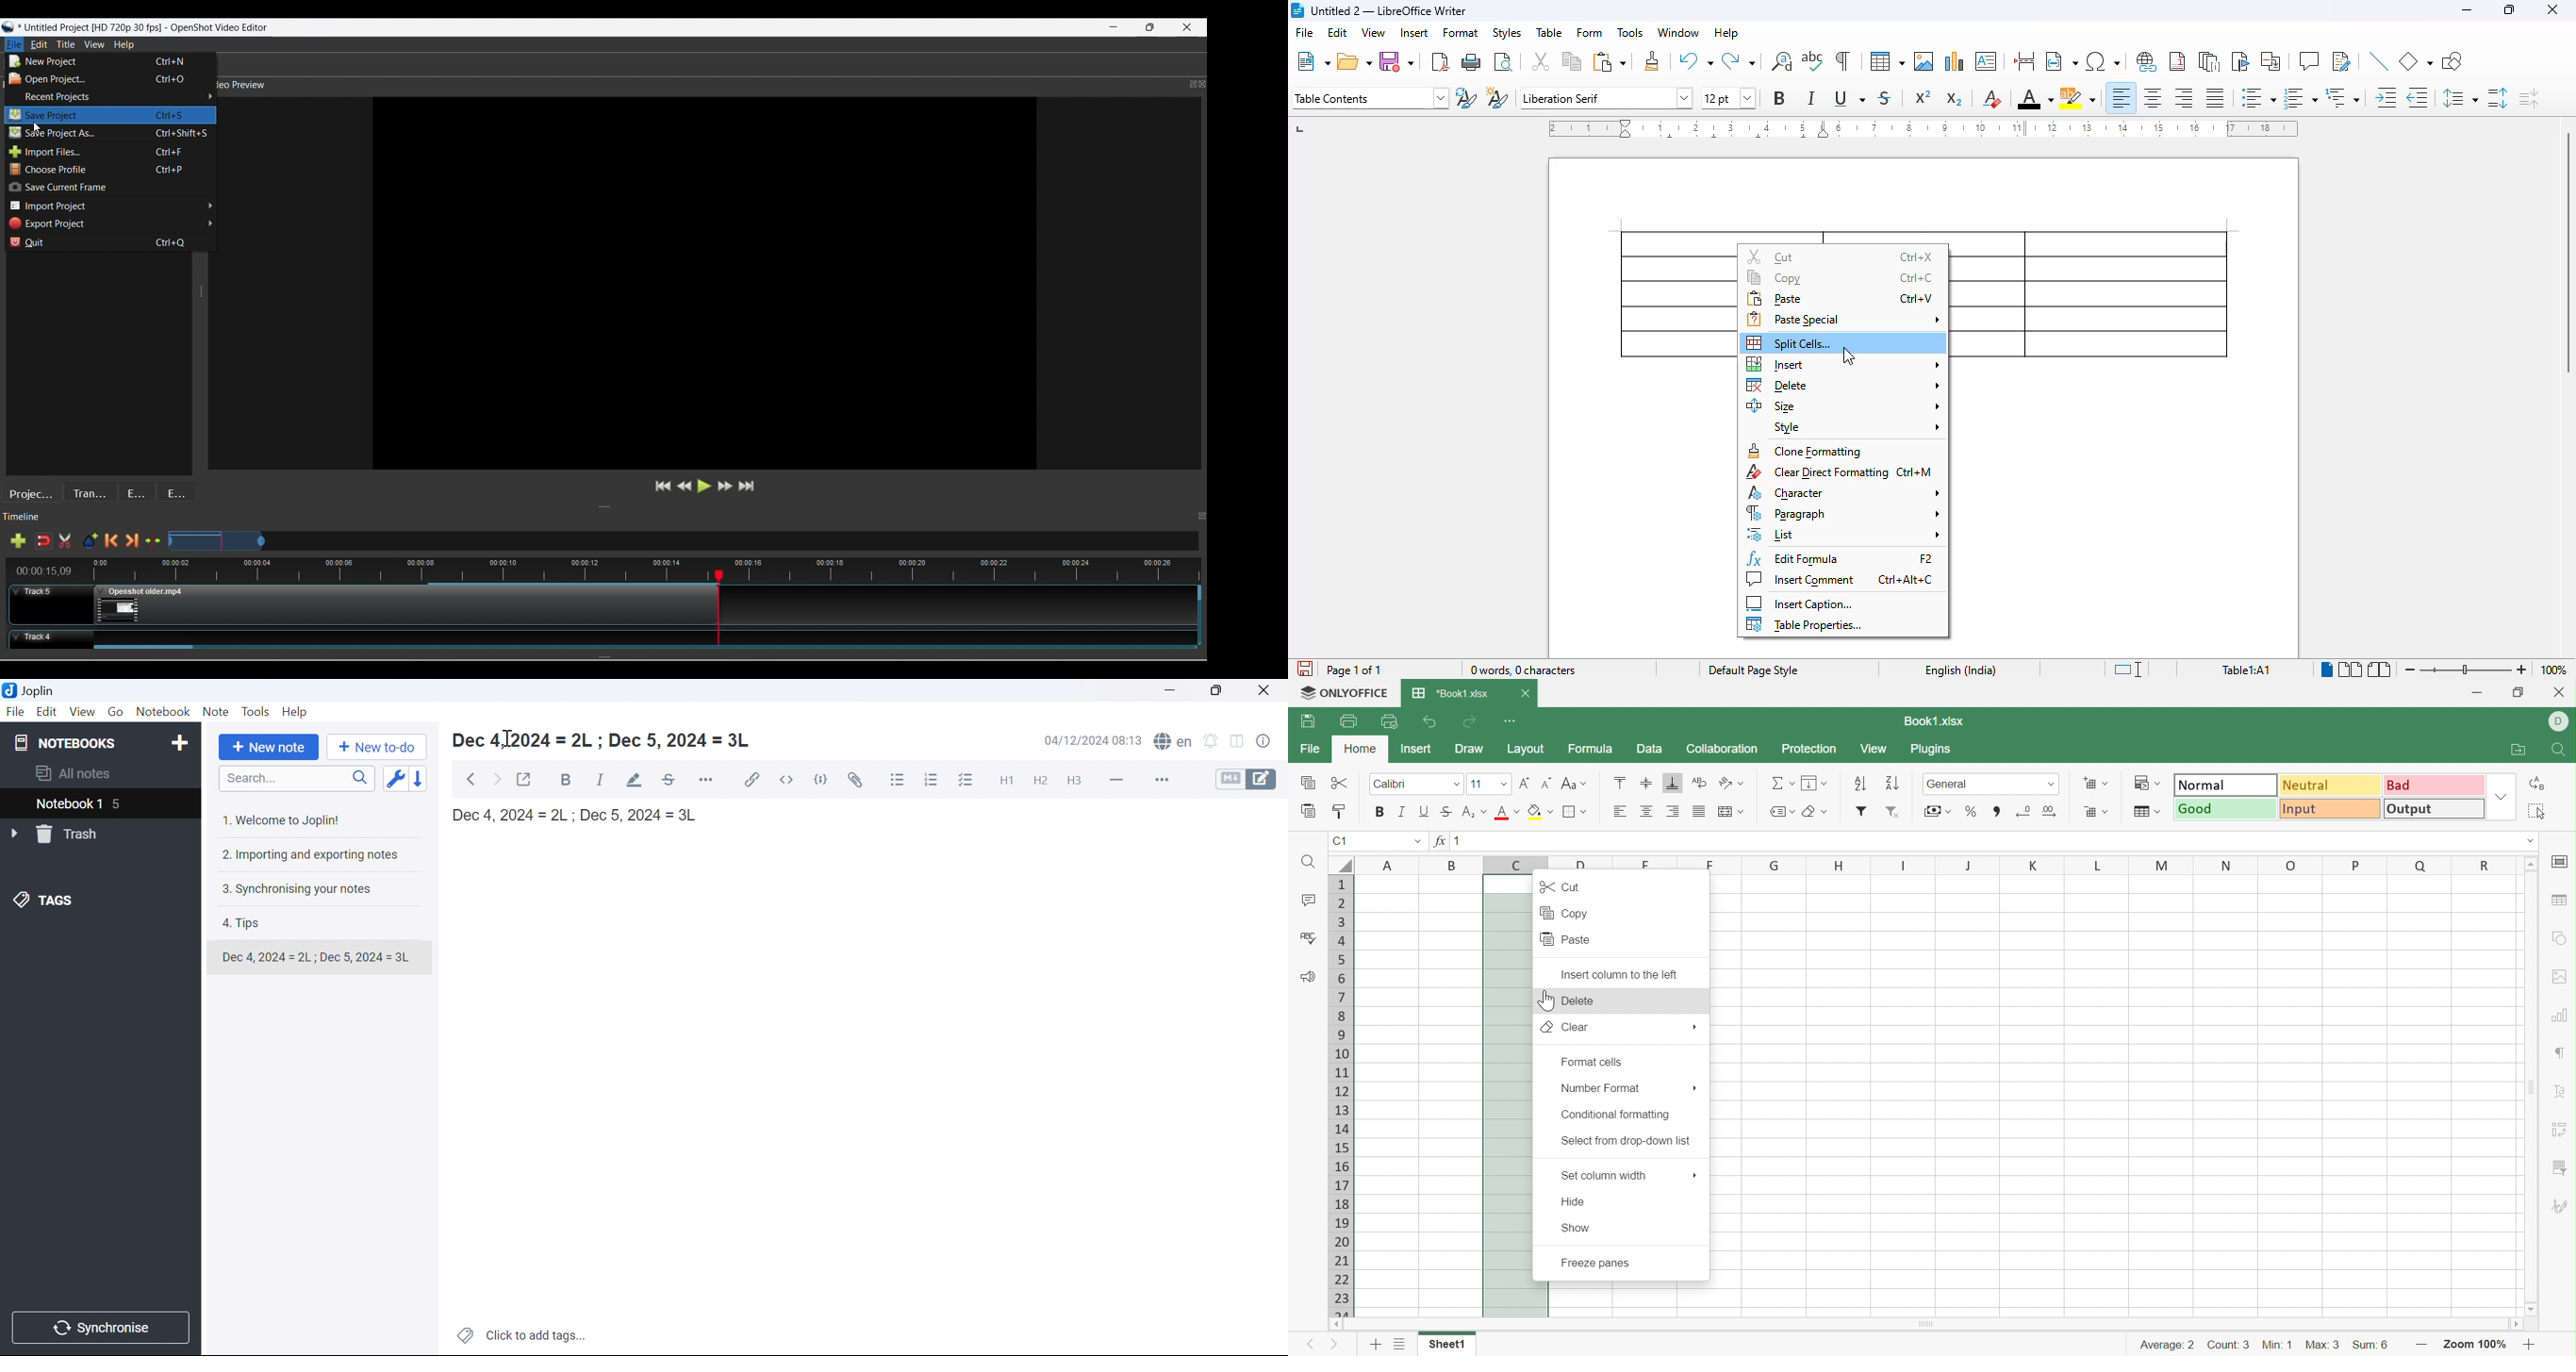 This screenshot has height=1372, width=2576. What do you see at coordinates (2140, 813) in the screenshot?
I see `Format as table template` at bounding box center [2140, 813].